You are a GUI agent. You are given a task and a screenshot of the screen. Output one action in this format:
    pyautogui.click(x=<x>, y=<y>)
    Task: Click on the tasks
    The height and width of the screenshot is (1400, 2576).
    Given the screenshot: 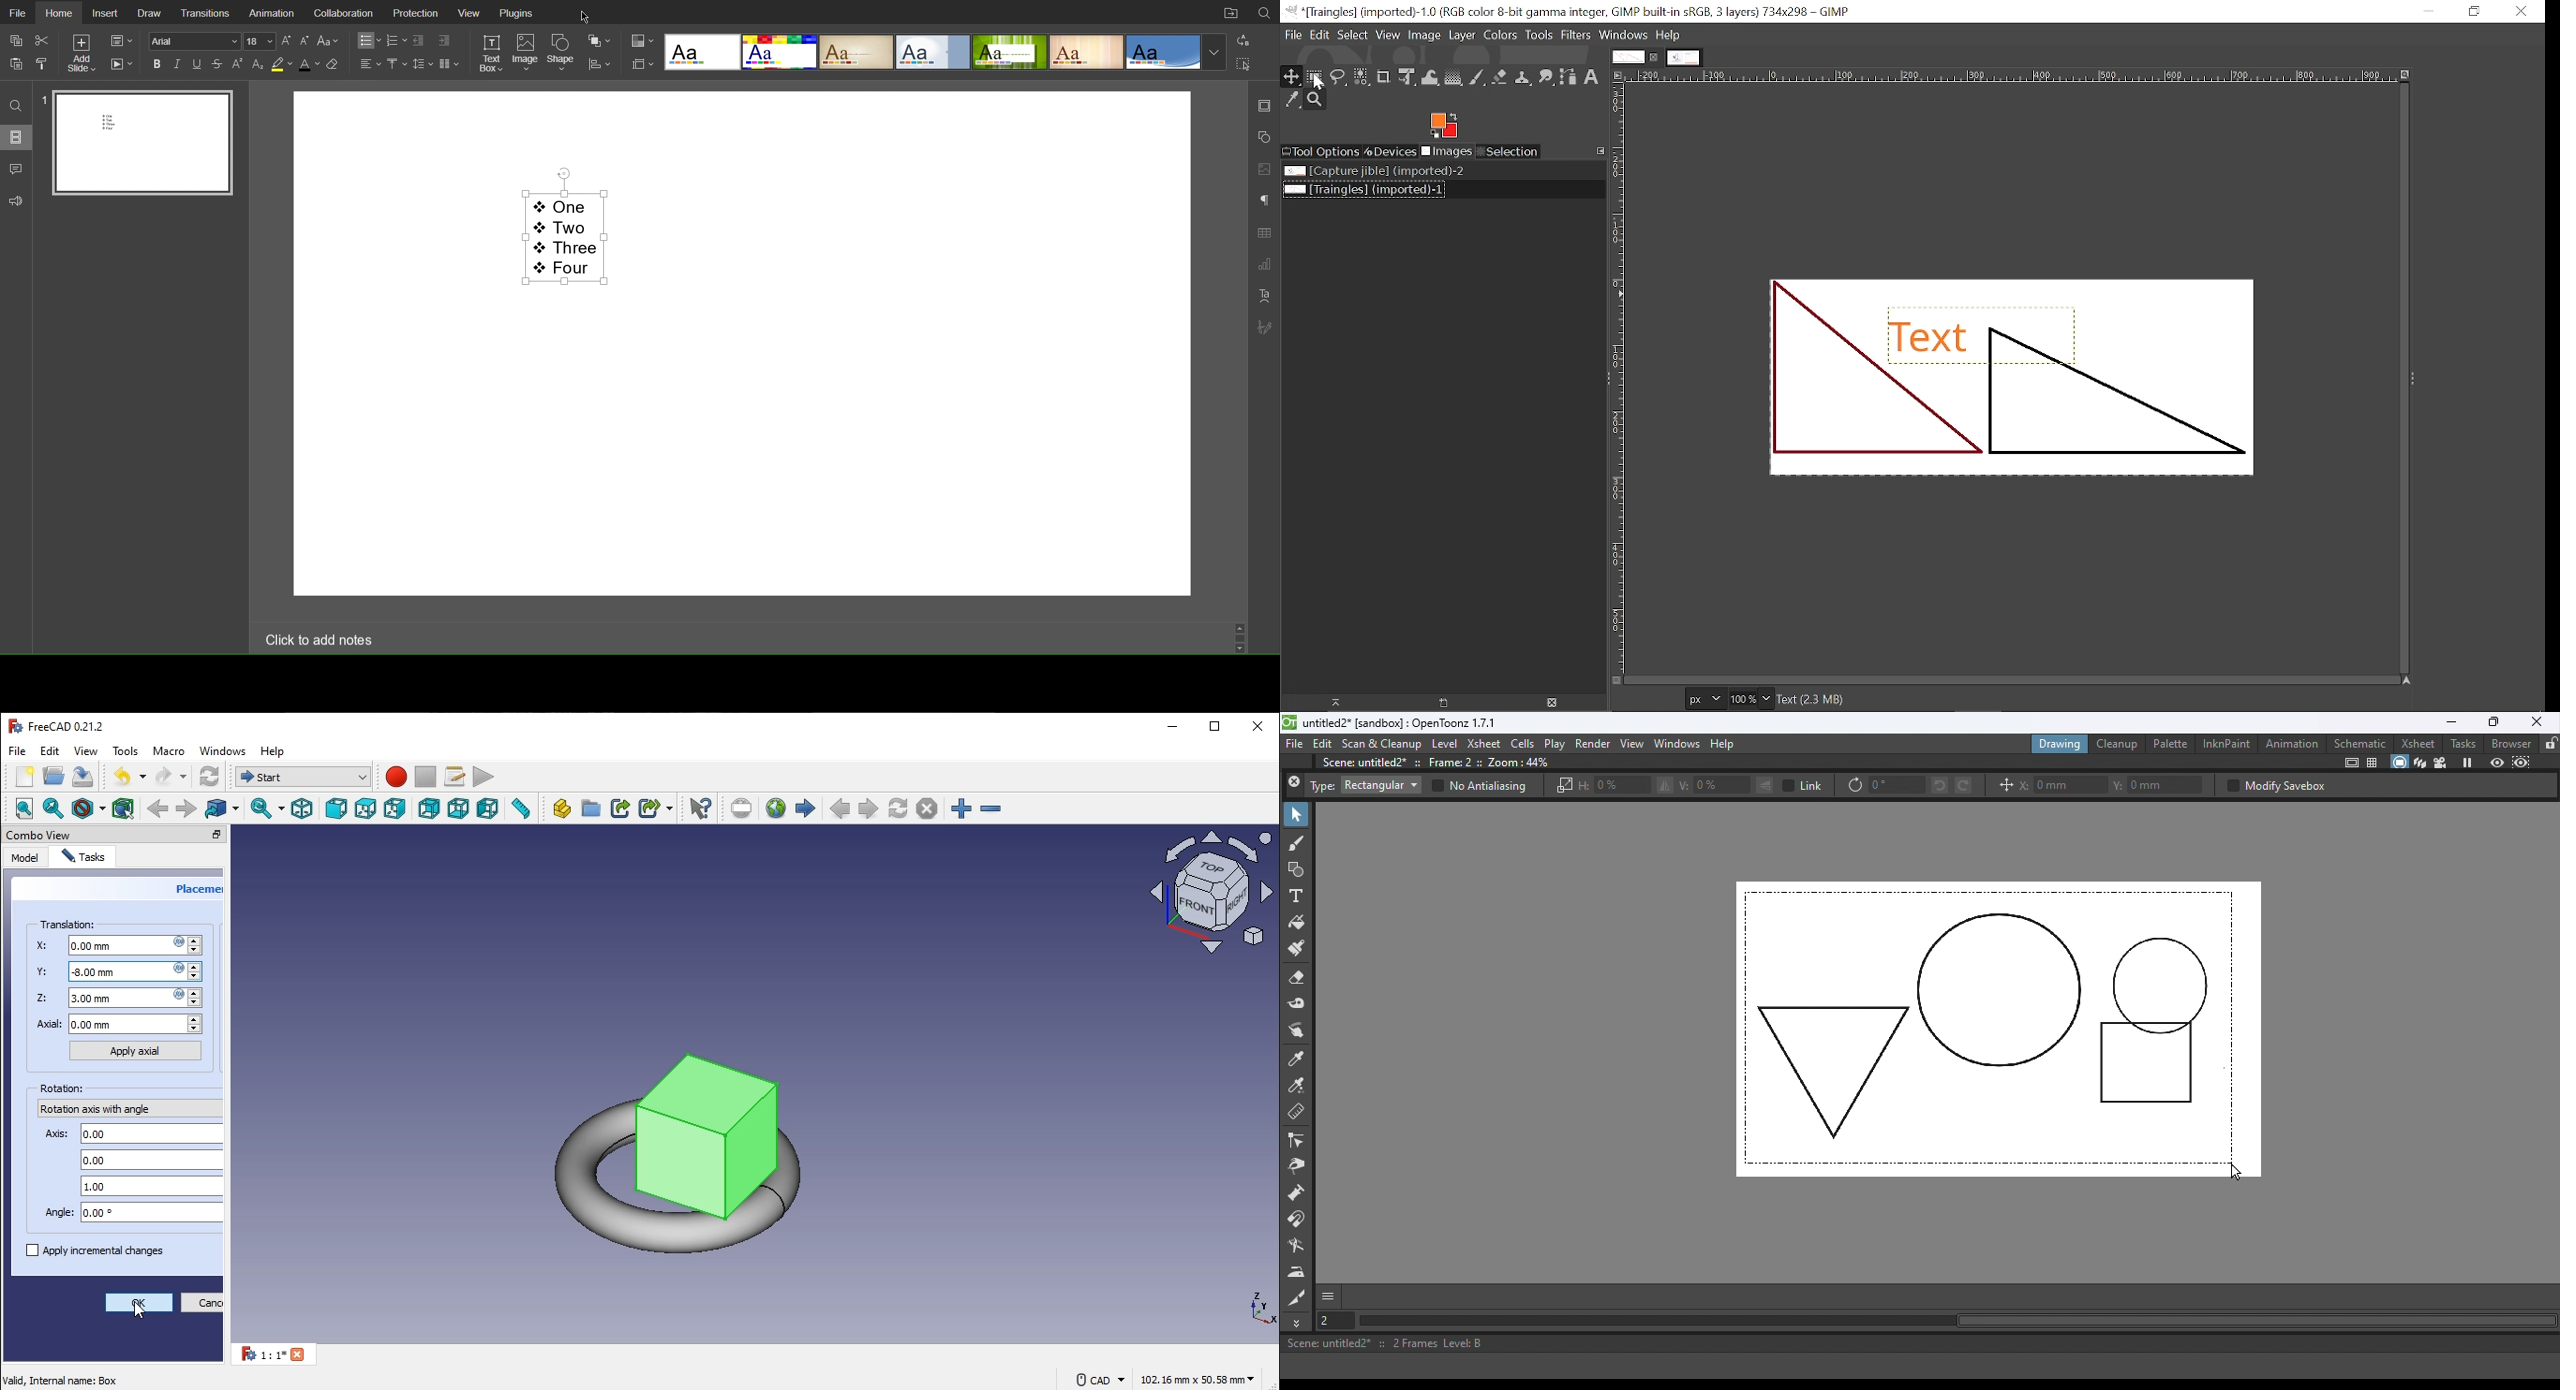 What is the action you would take?
    pyautogui.click(x=82, y=856)
    